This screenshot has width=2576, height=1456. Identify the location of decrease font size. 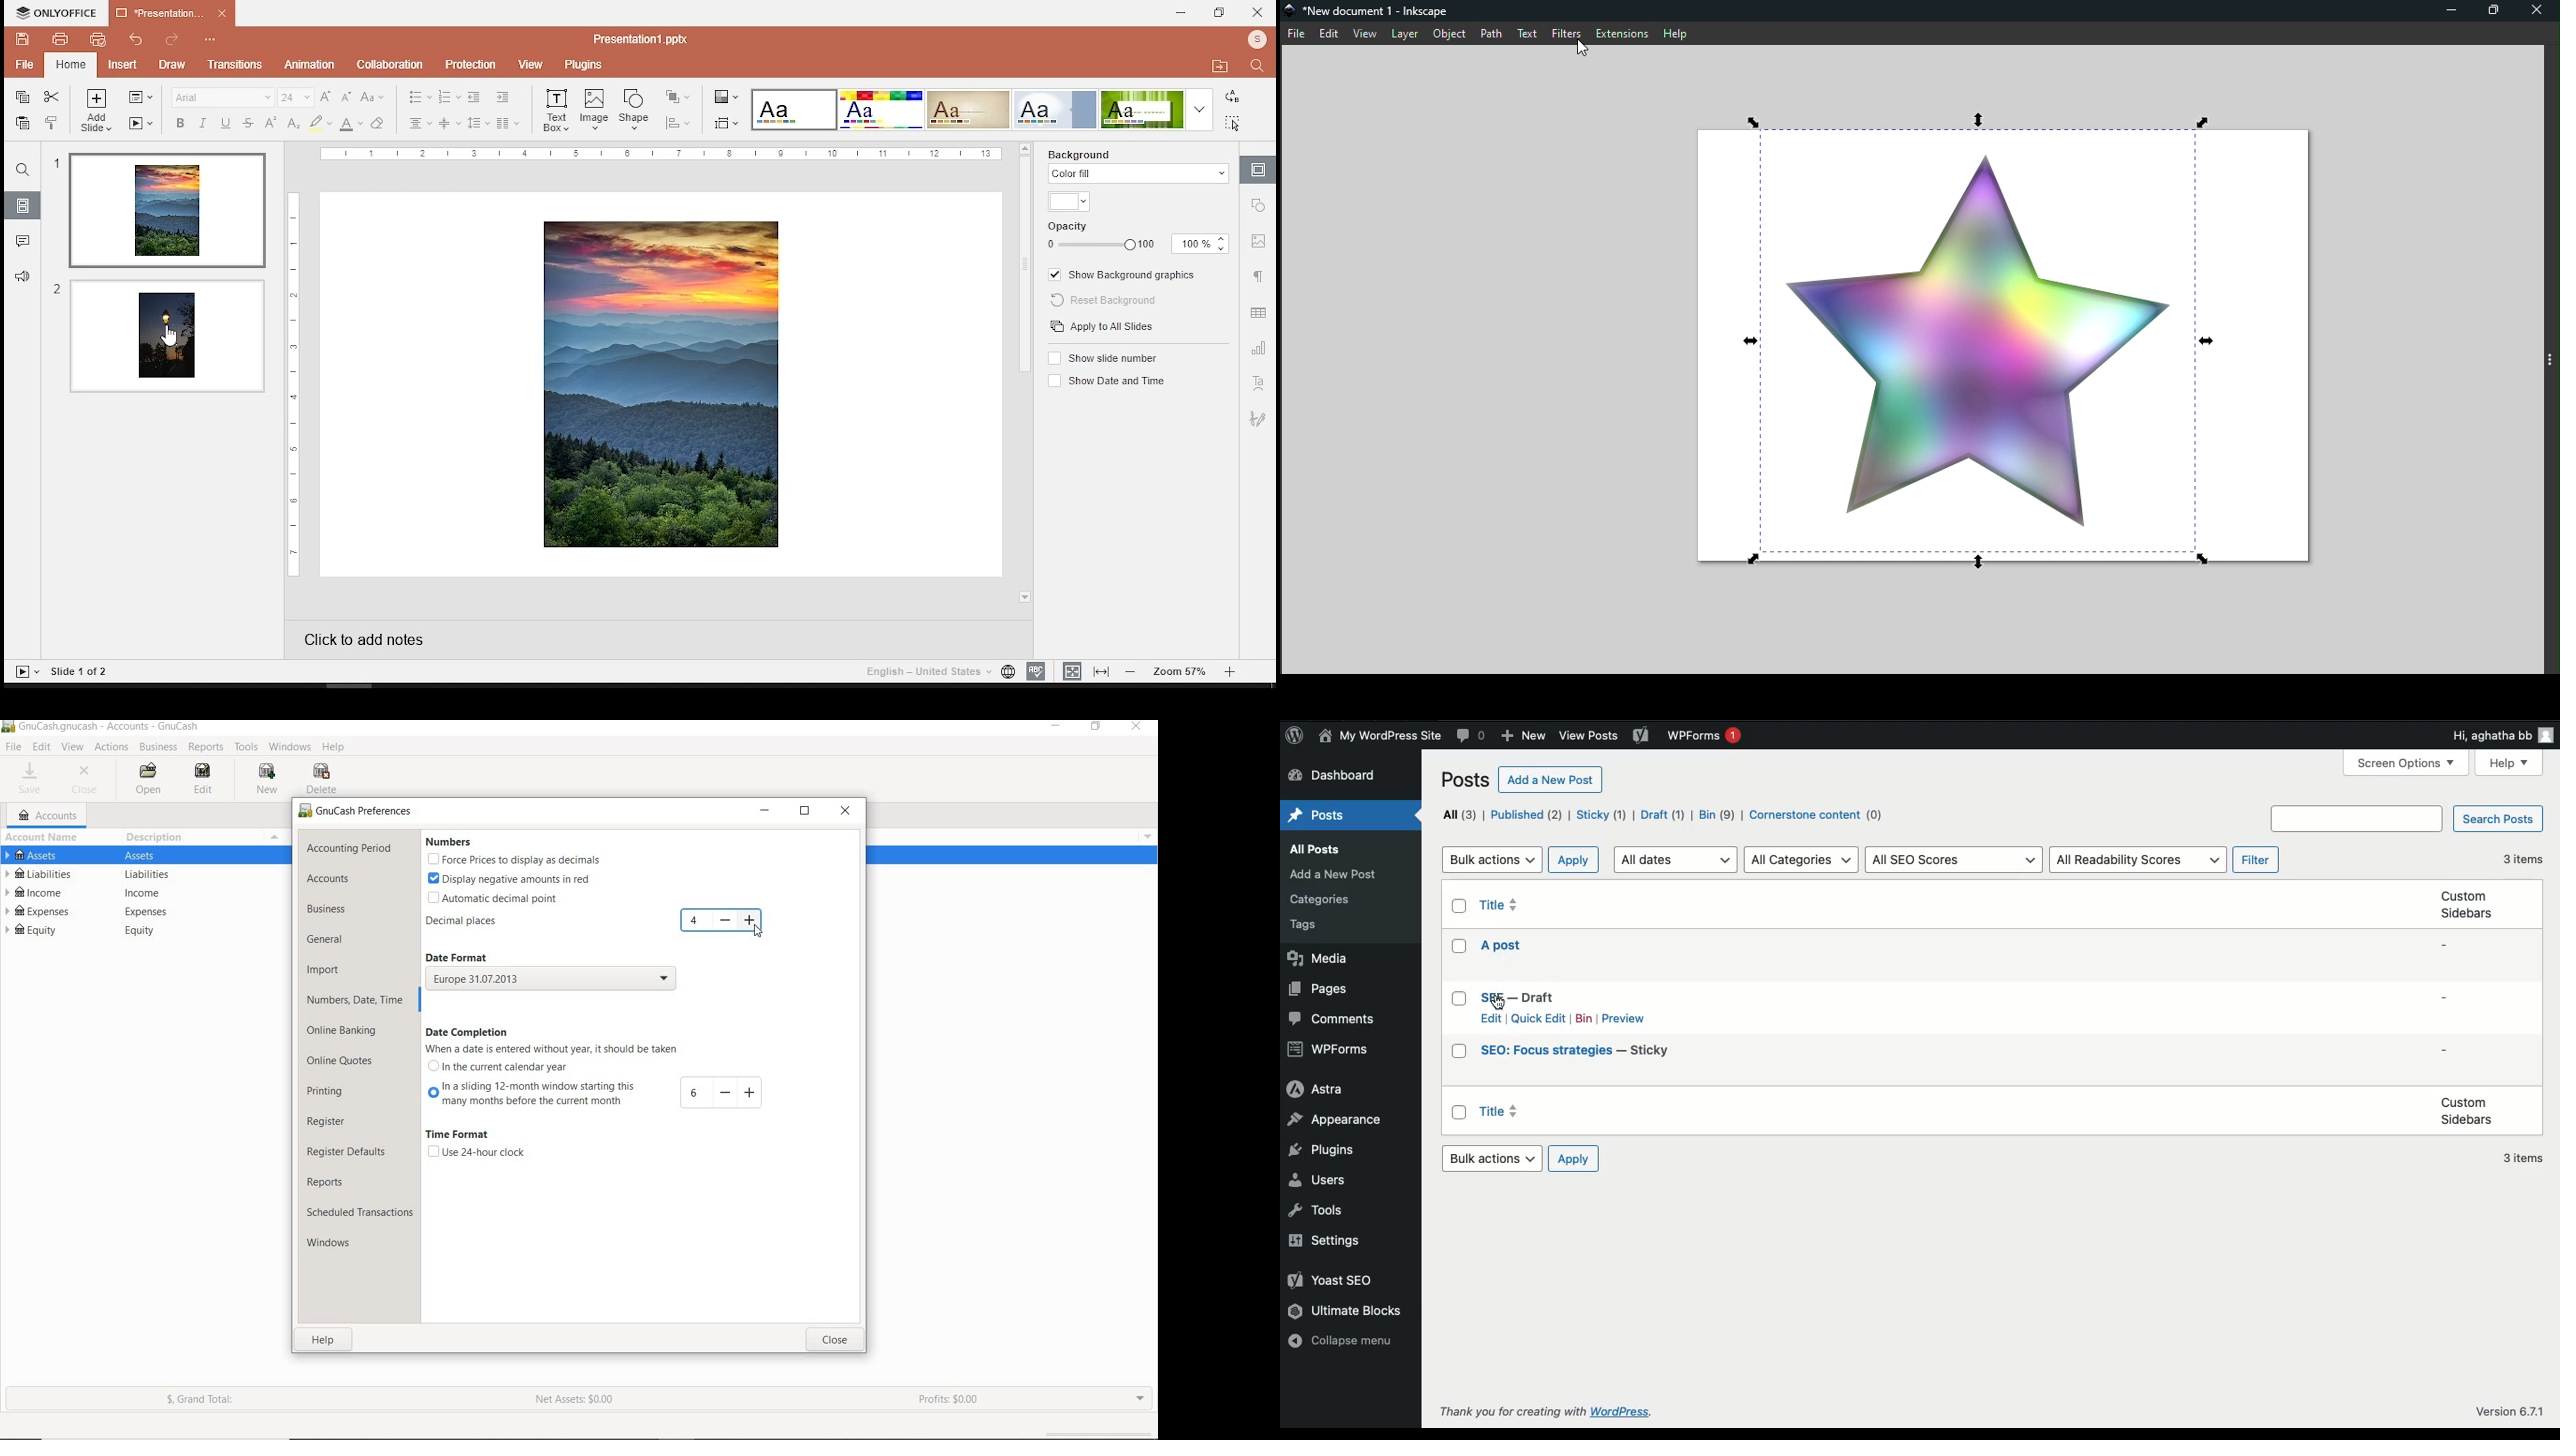
(345, 97).